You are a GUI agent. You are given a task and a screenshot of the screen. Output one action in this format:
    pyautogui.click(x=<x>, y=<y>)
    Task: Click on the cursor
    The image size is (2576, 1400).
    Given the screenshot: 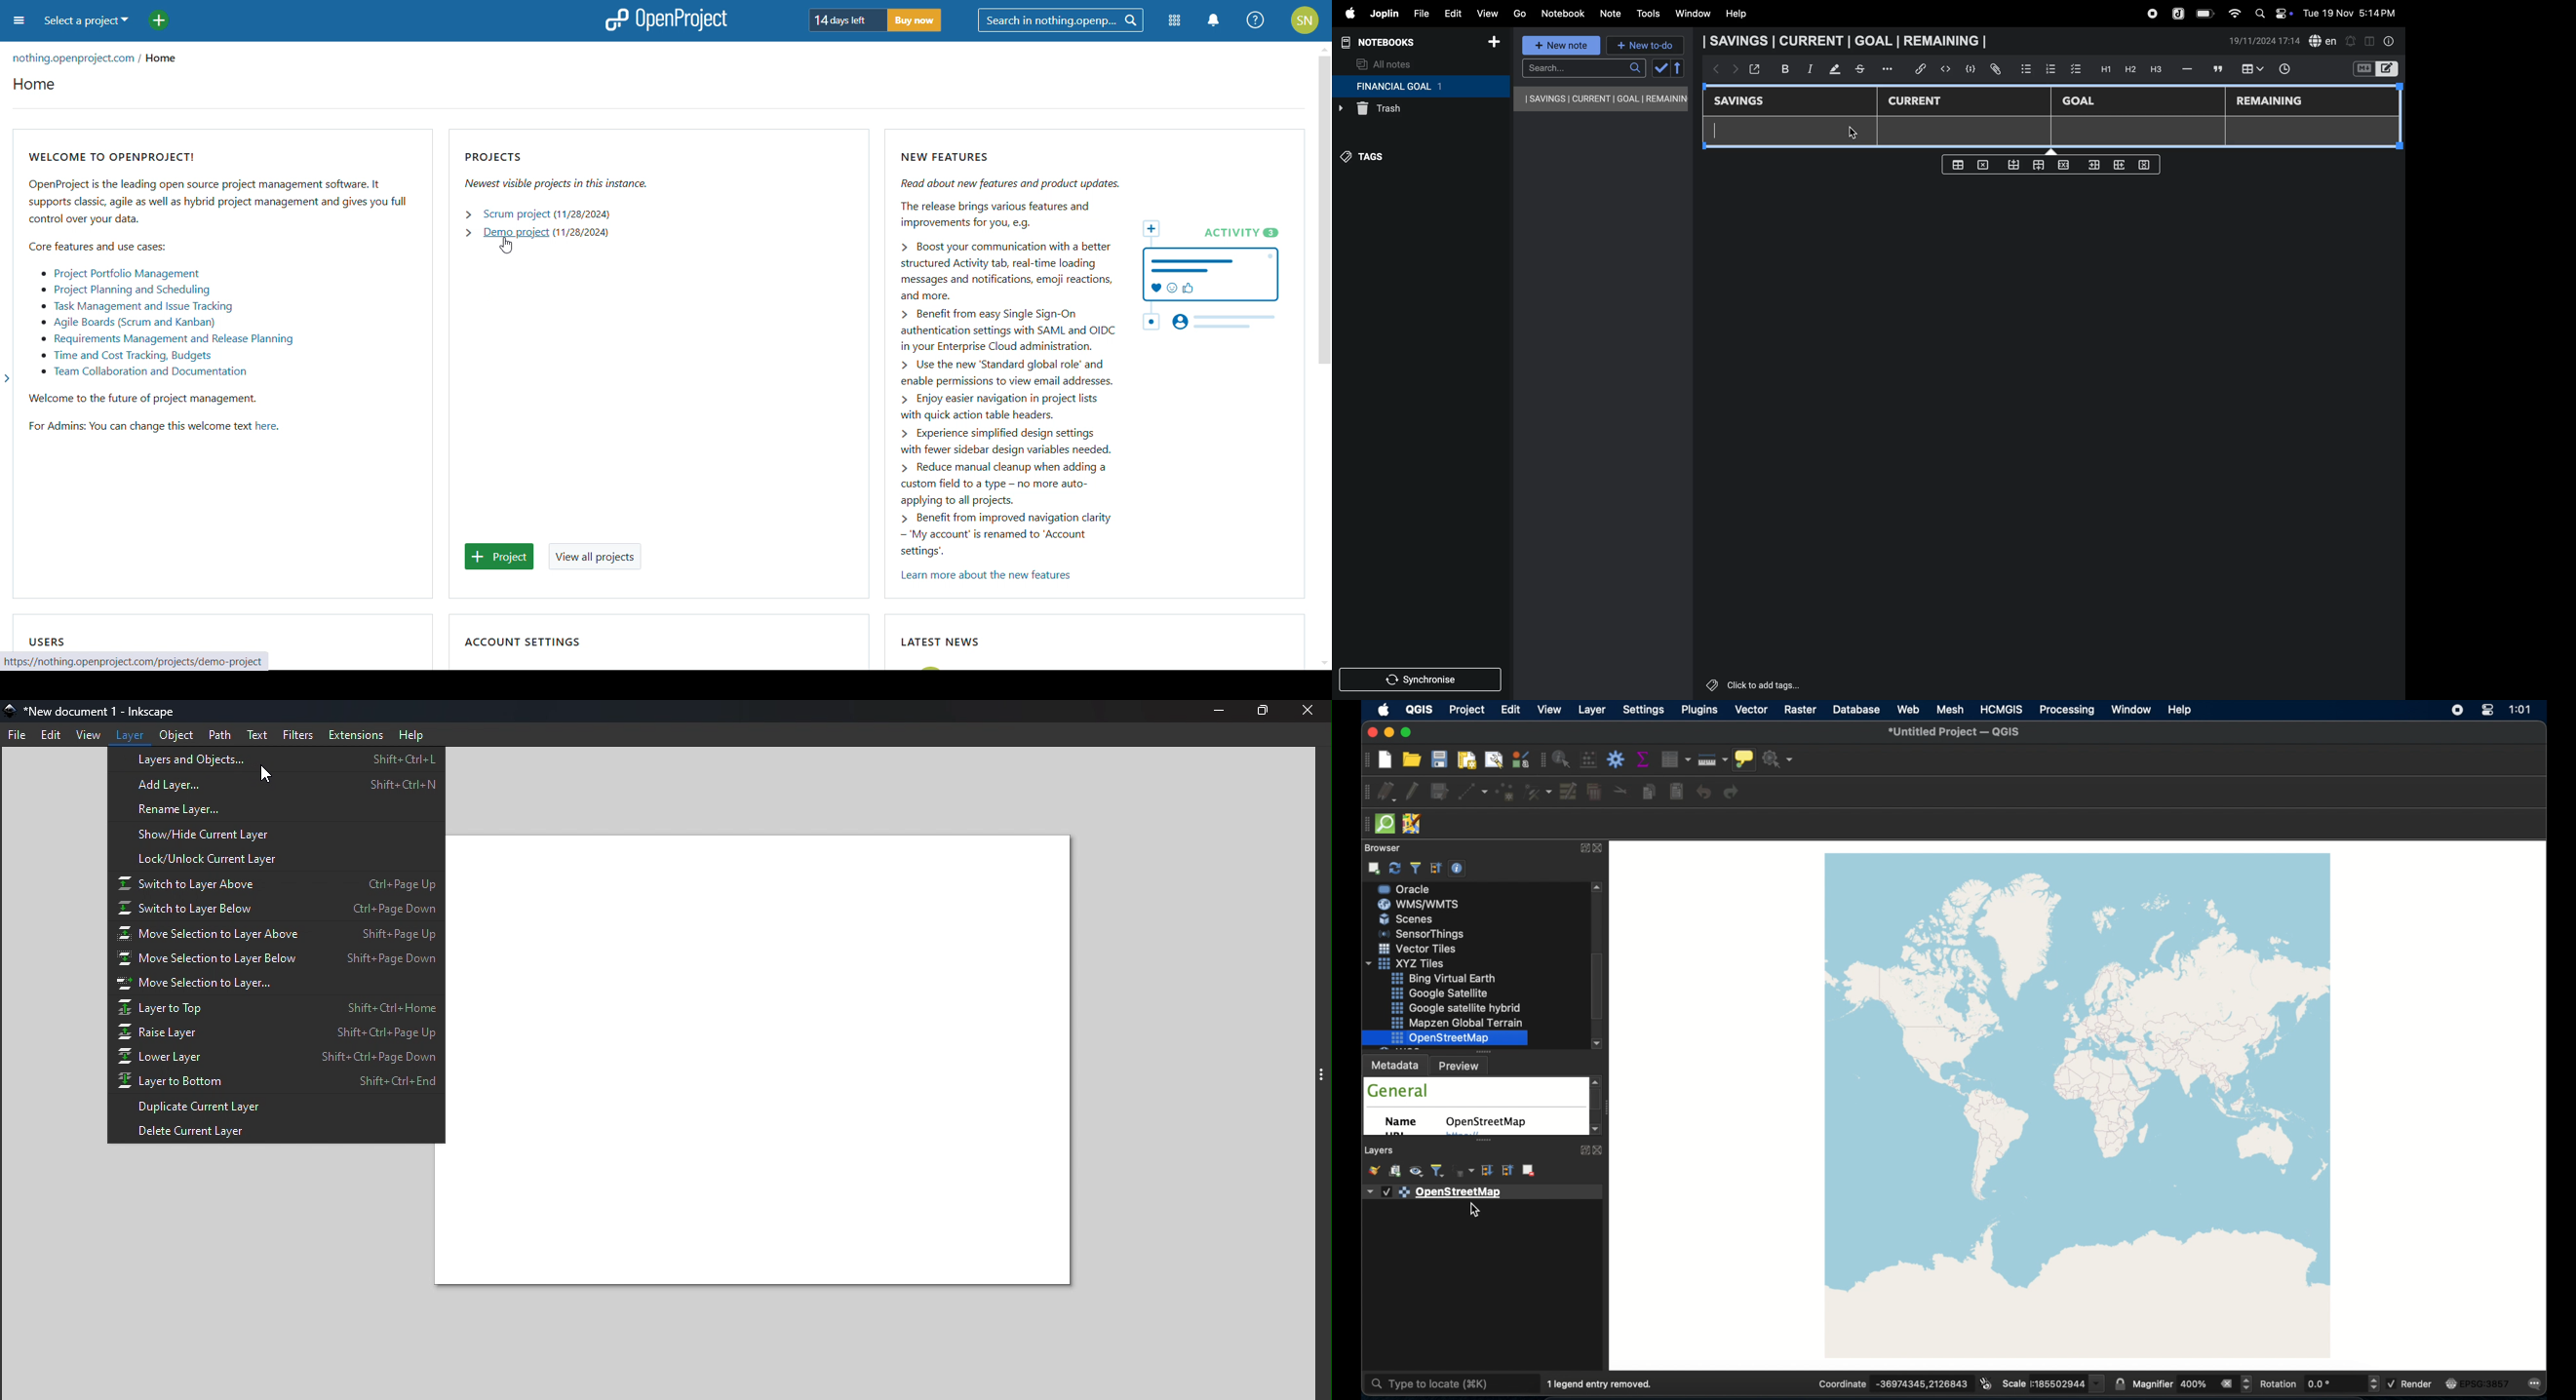 What is the action you would take?
    pyautogui.click(x=1853, y=131)
    